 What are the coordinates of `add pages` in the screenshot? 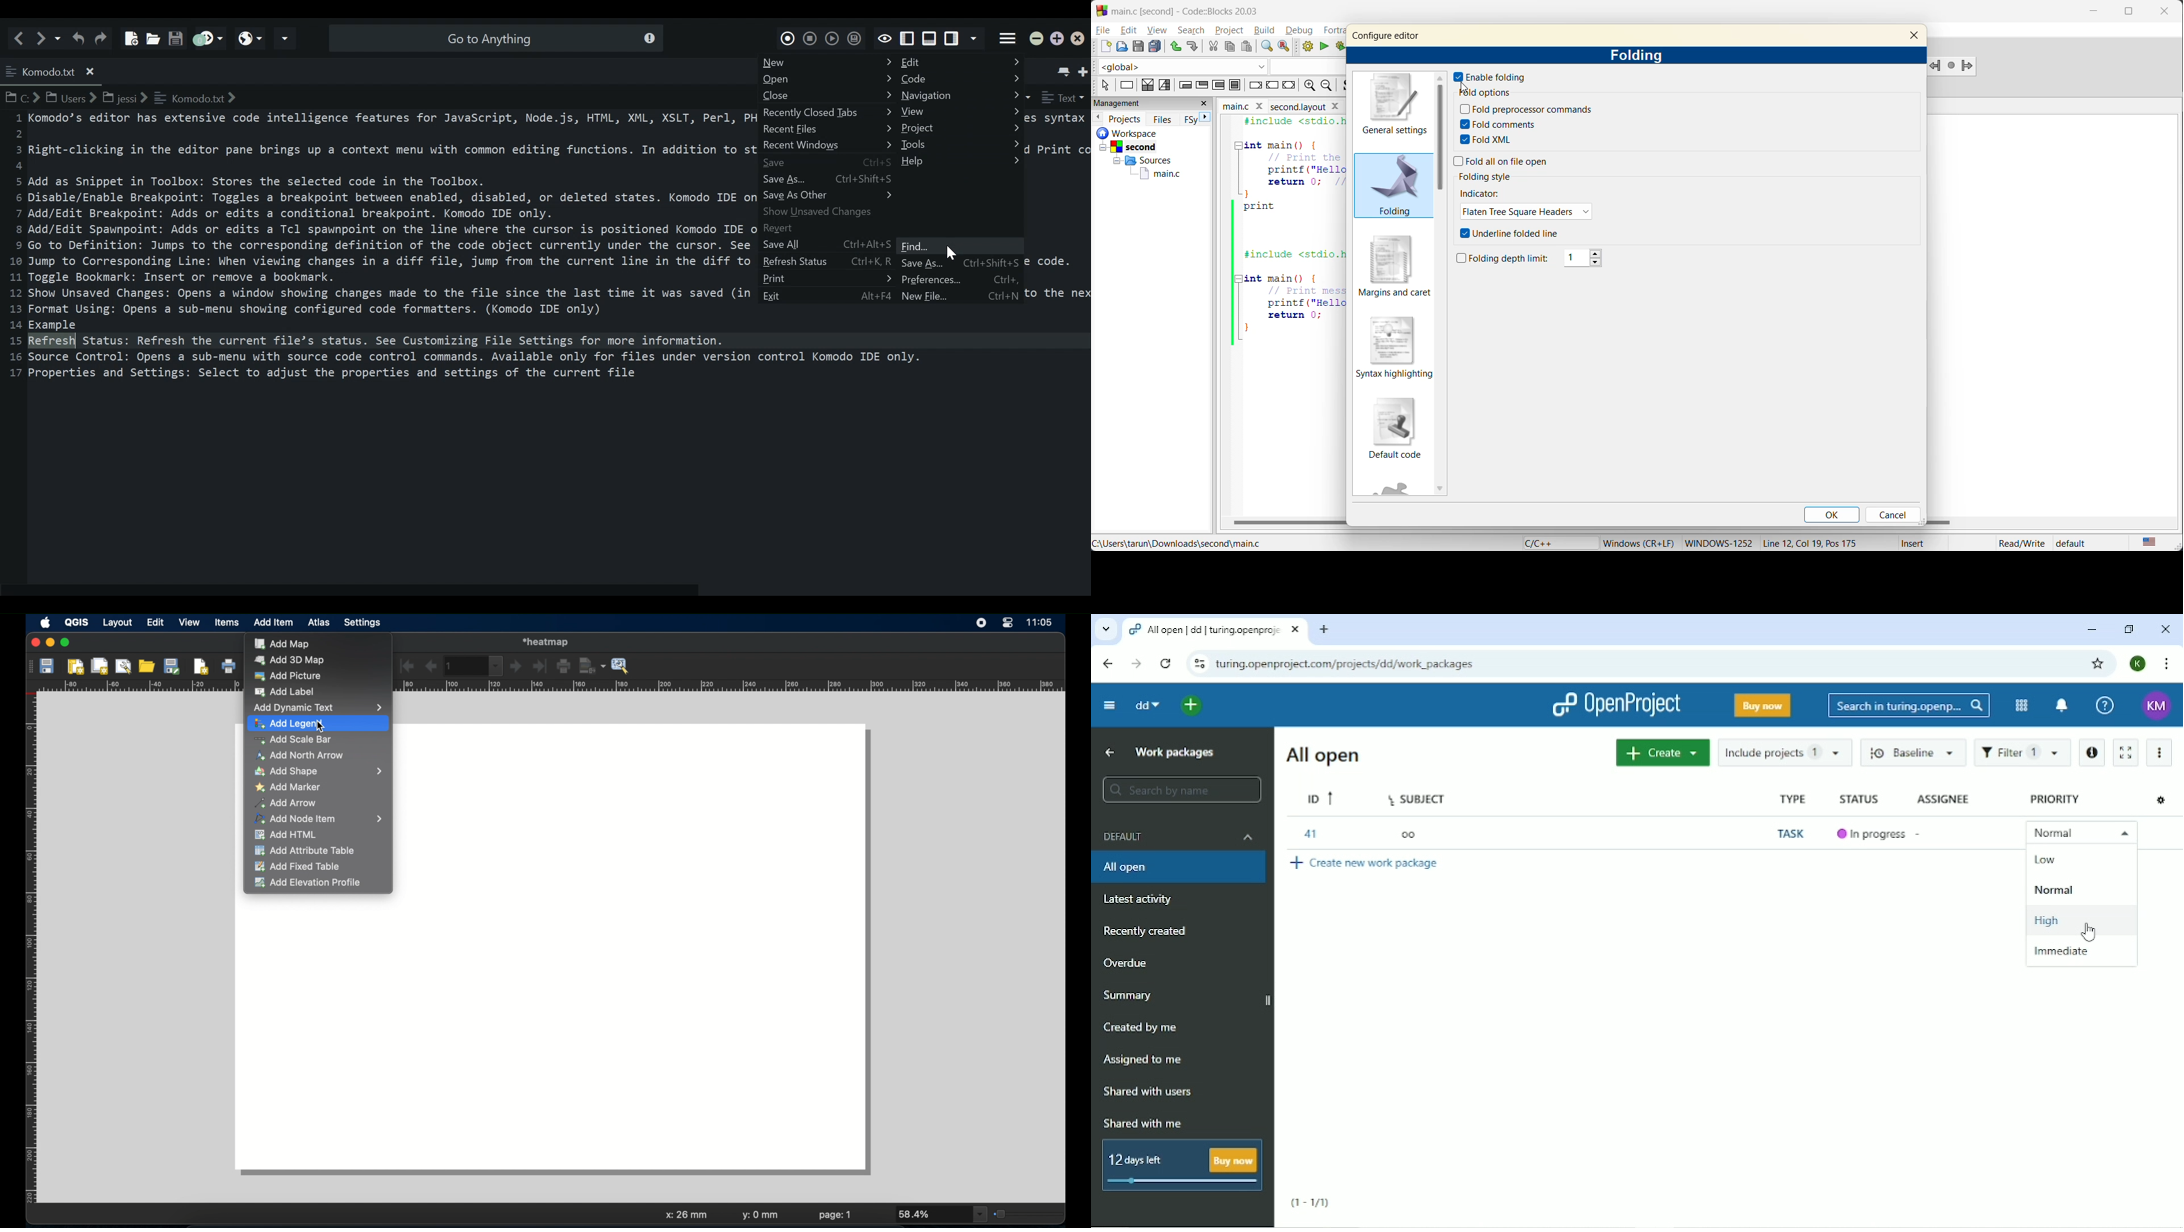 It's located at (201, 667).